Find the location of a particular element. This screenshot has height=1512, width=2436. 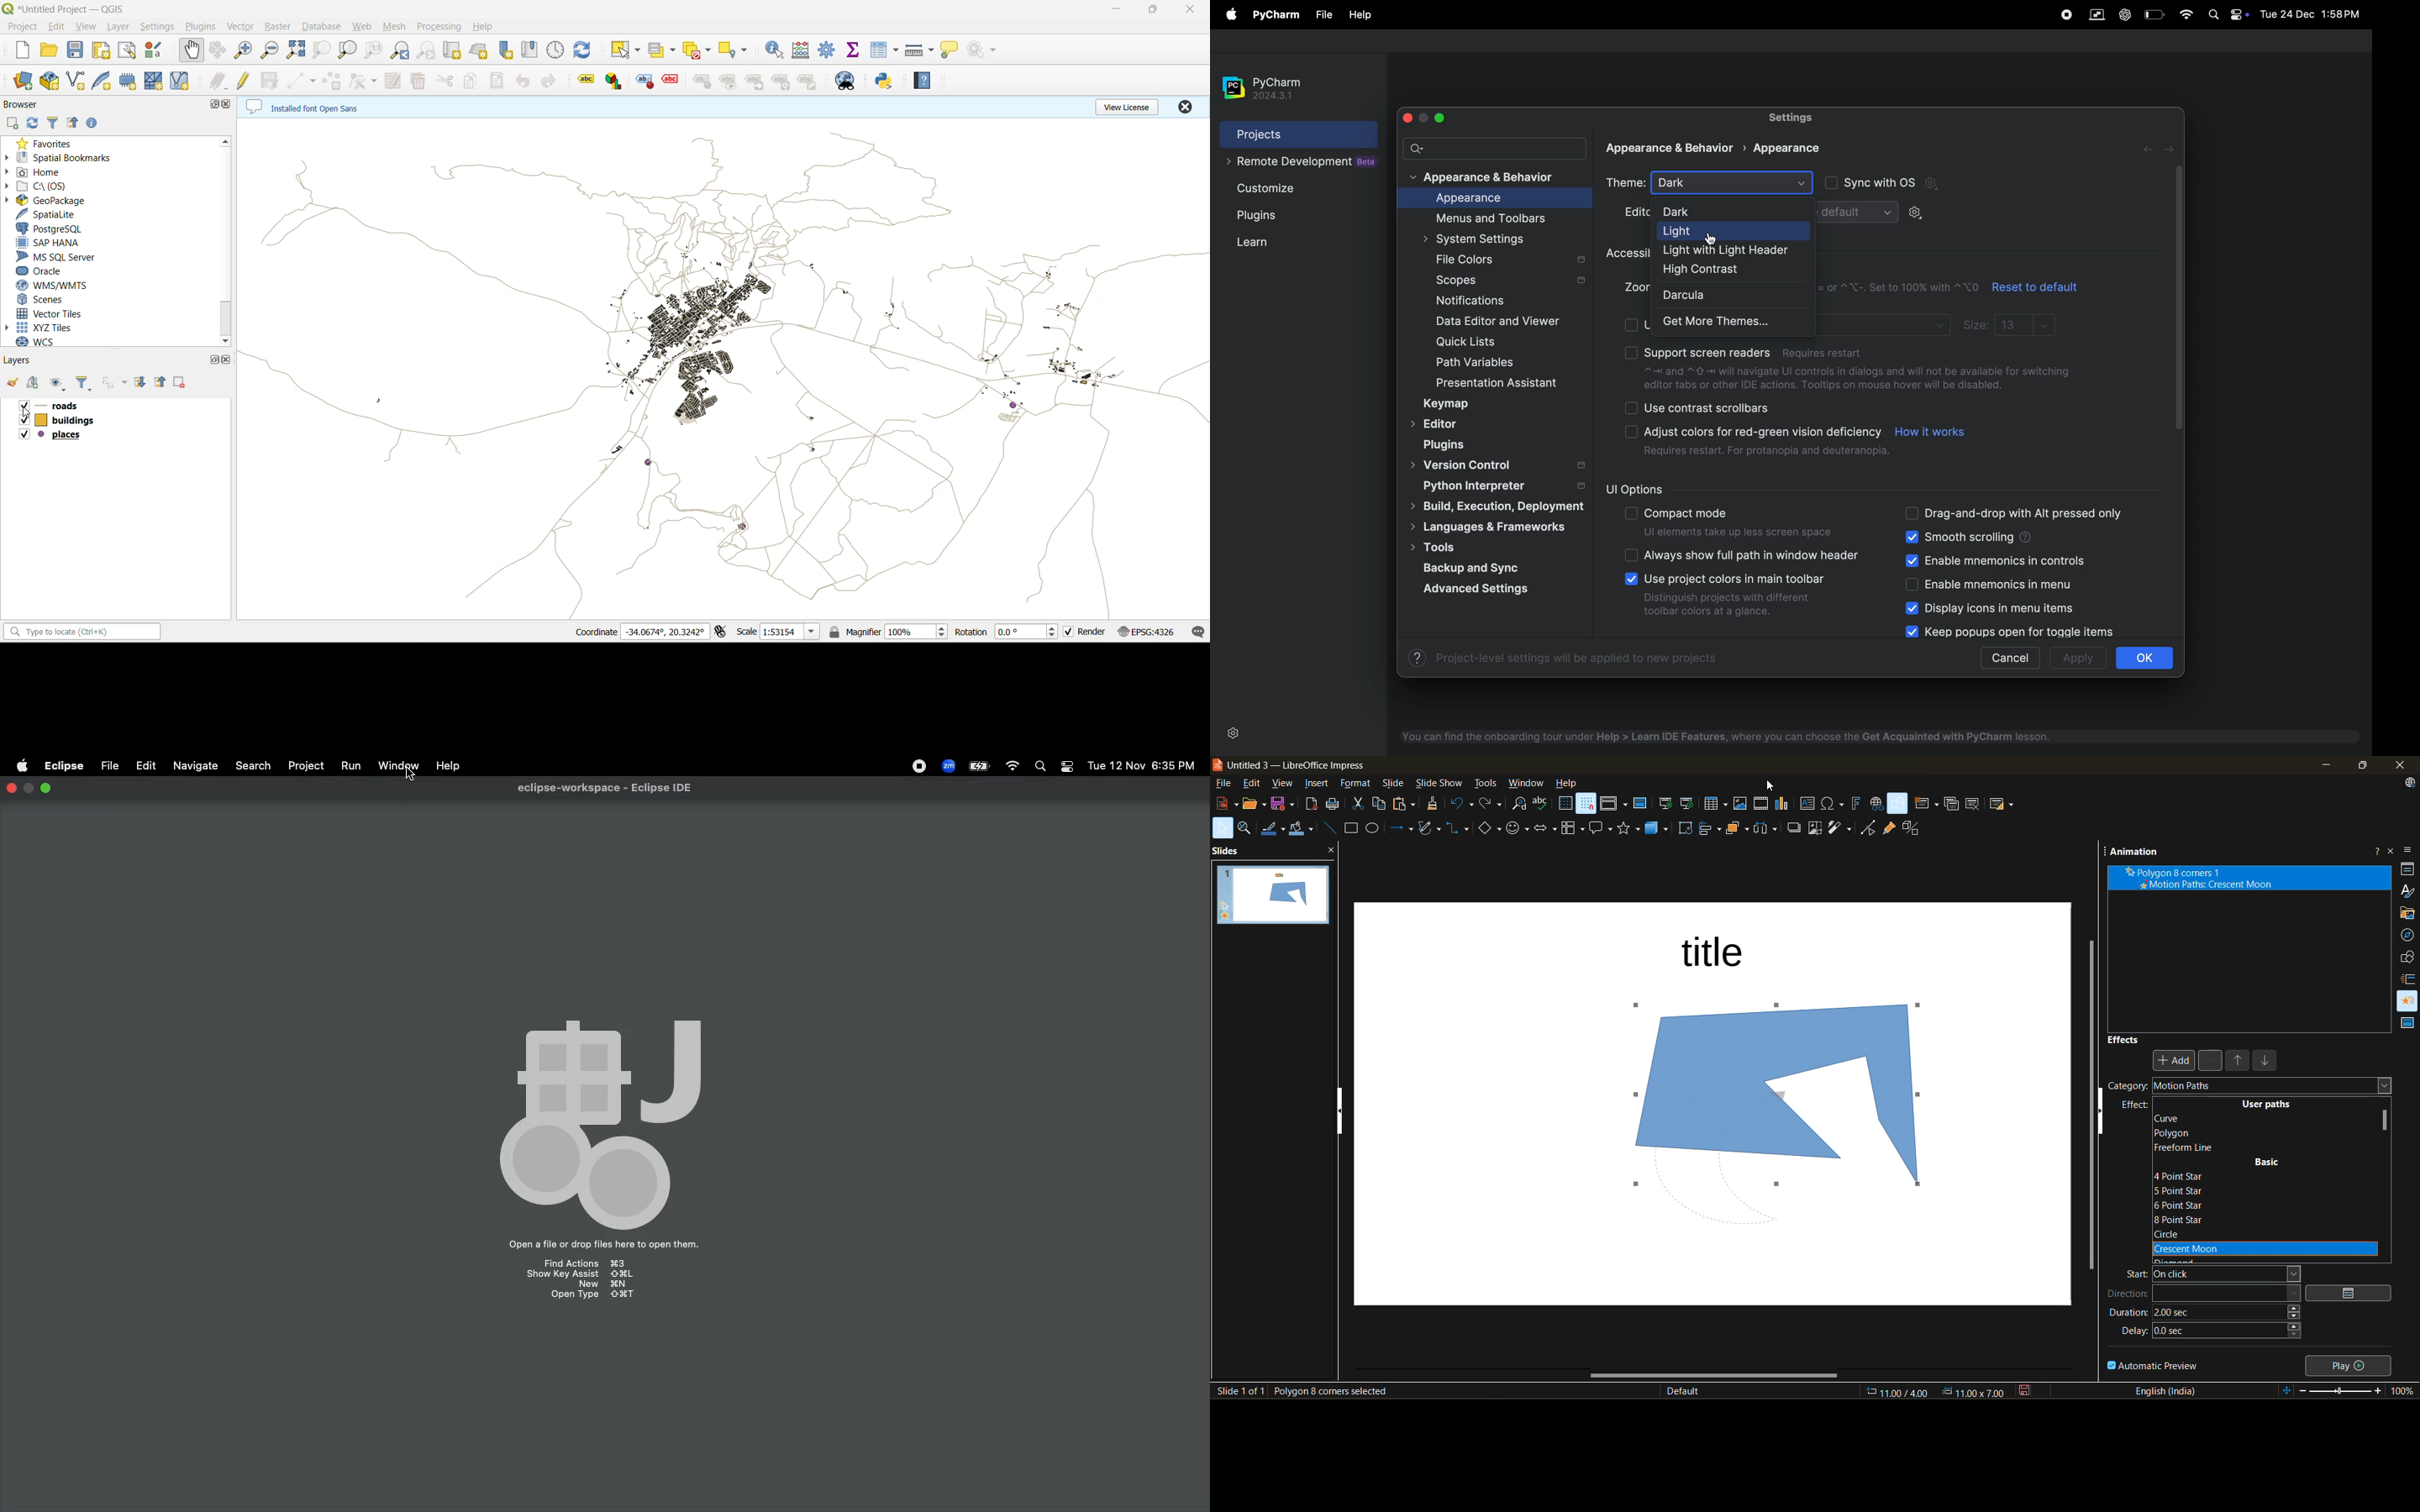

minimize is located at coordinates (1117, 13).